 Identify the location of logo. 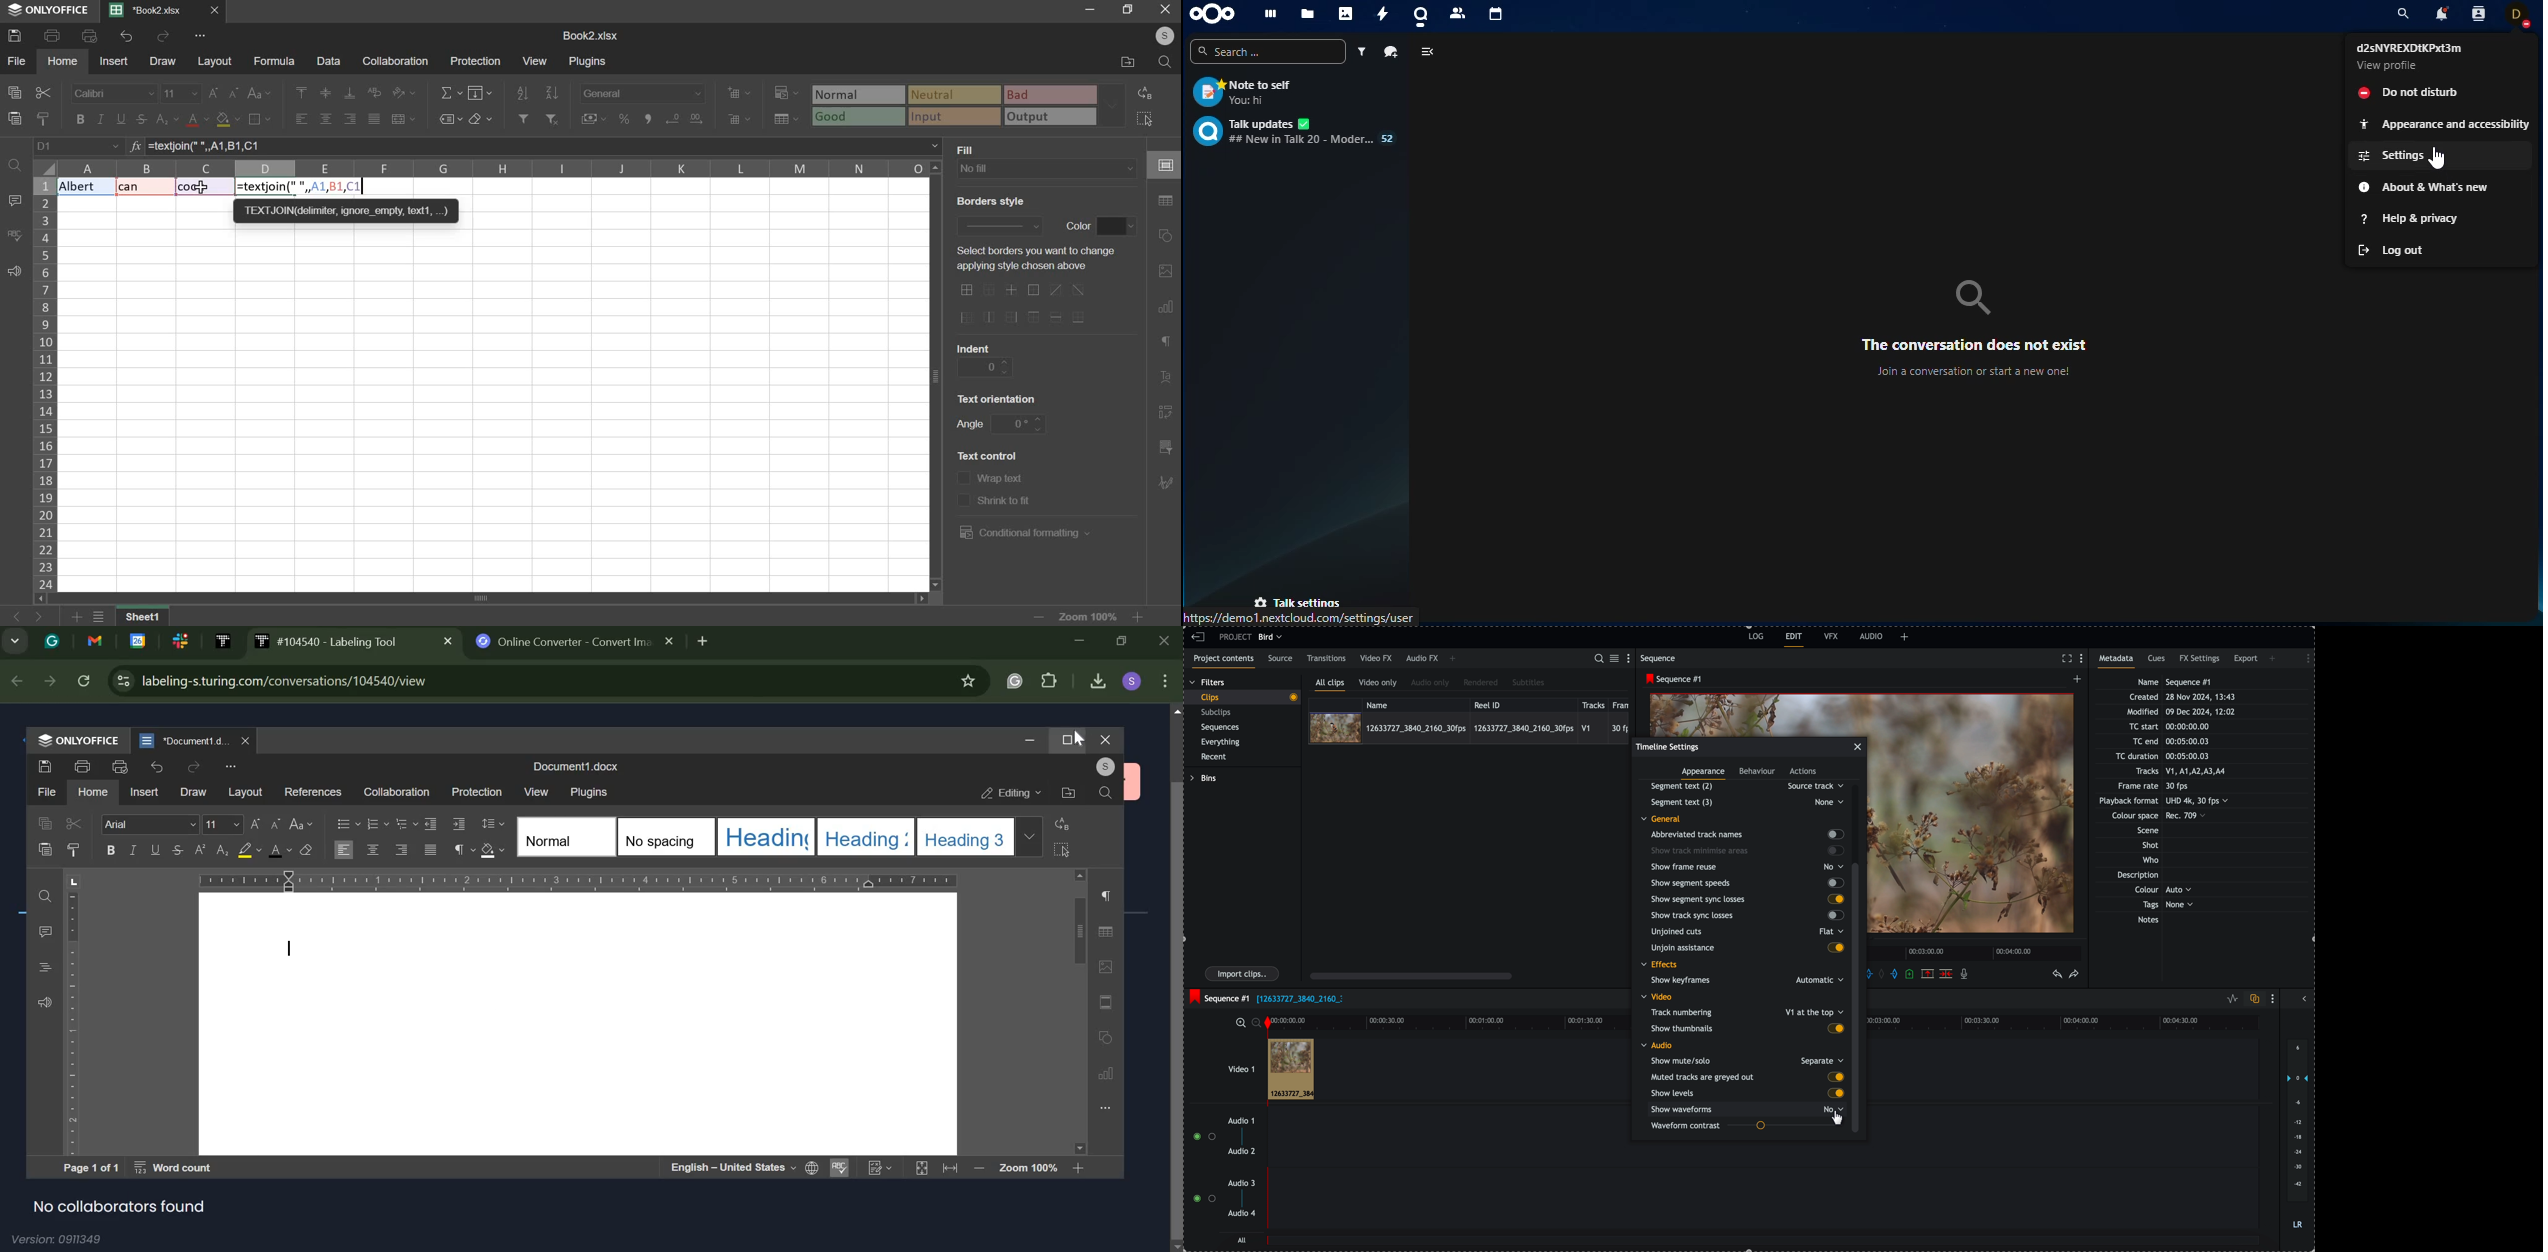
(181, 640).